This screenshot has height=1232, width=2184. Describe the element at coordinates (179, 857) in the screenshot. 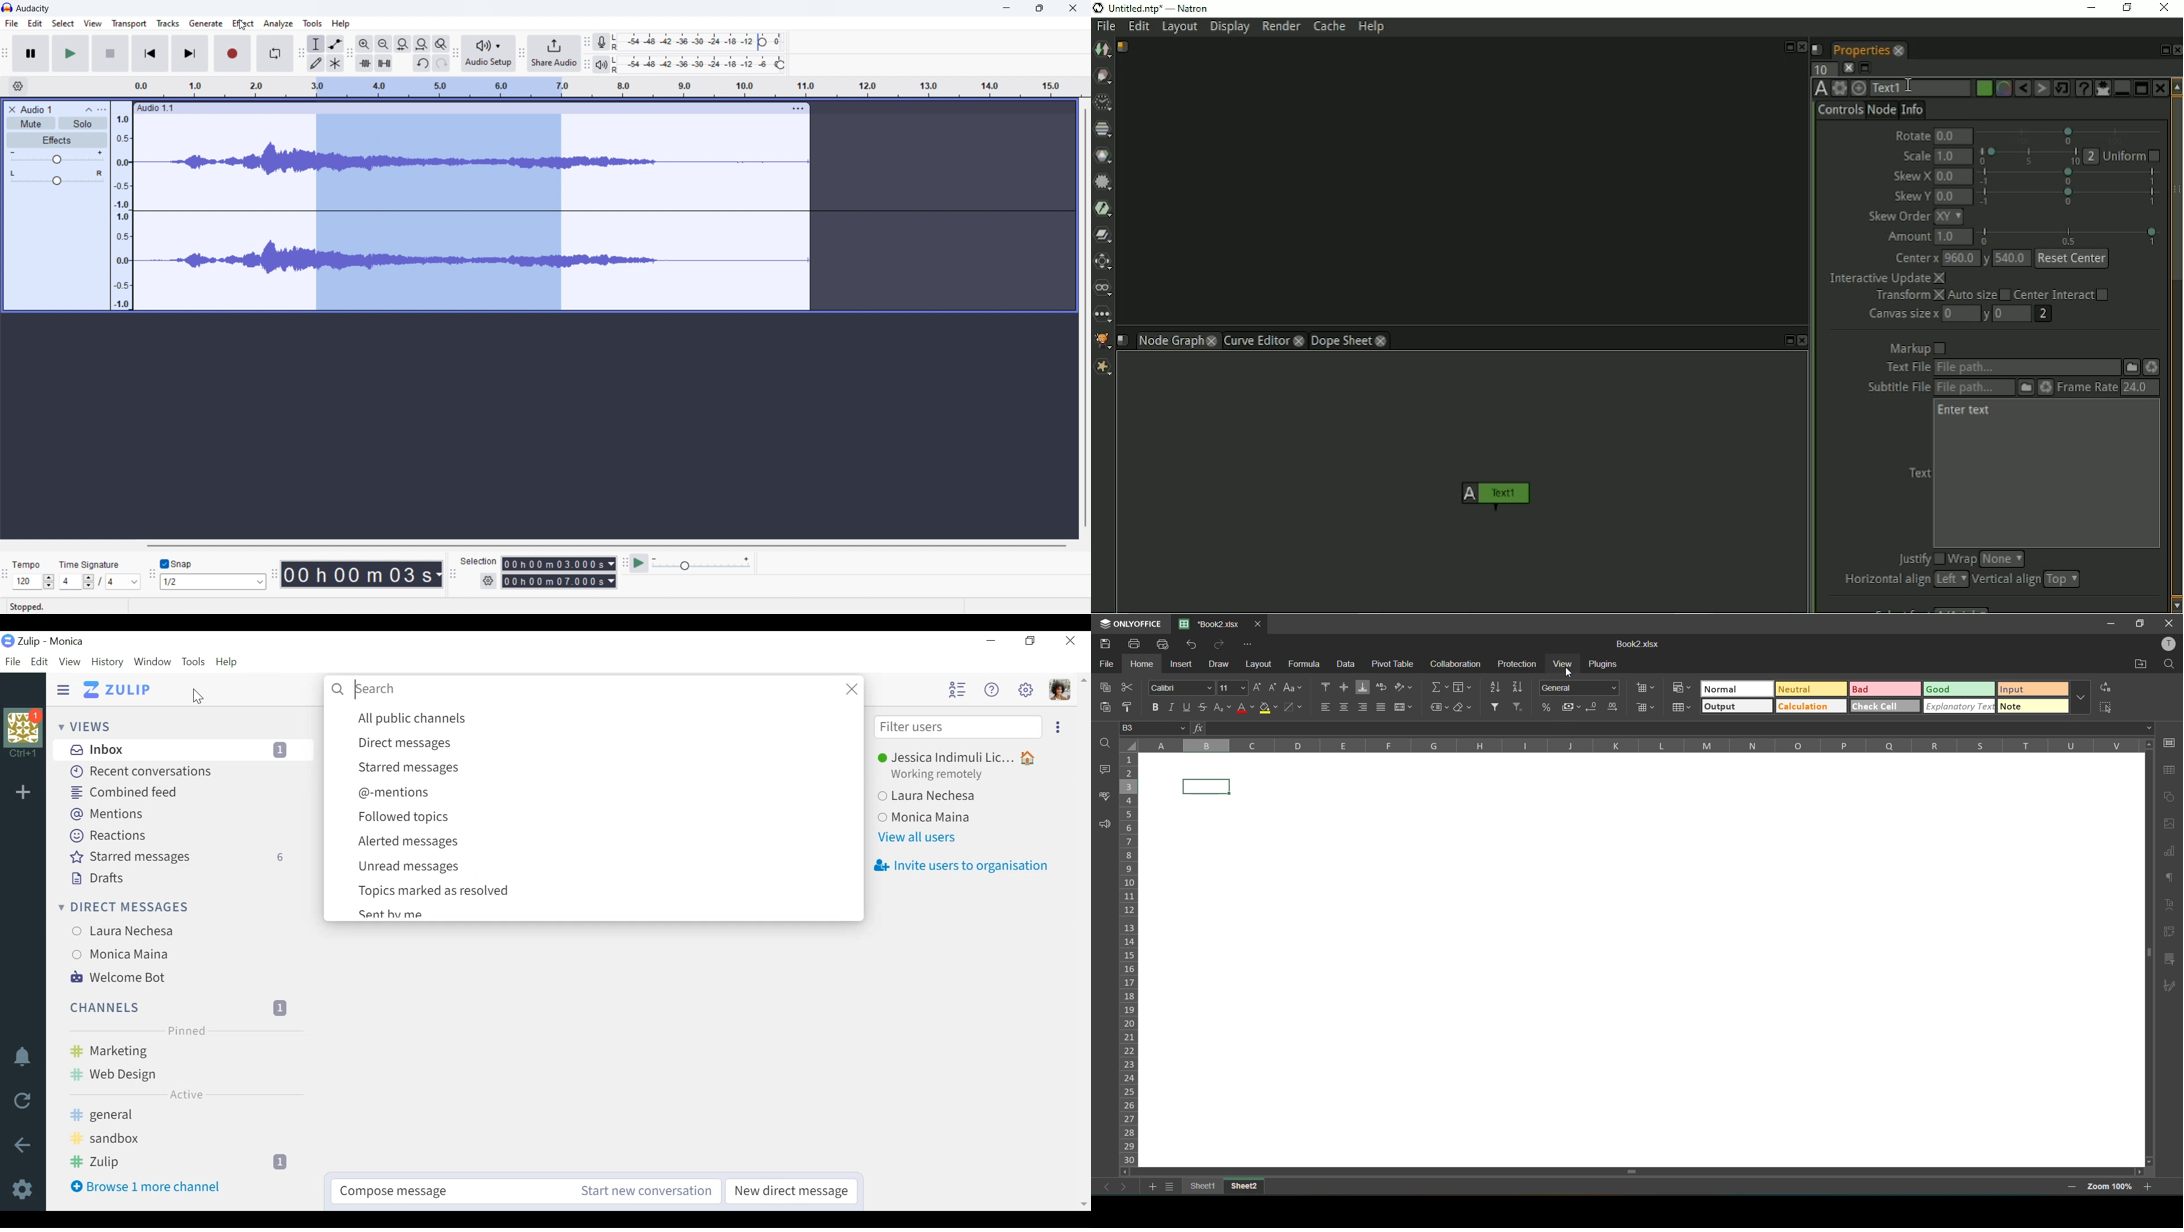

I see `Starred messages` at that location.